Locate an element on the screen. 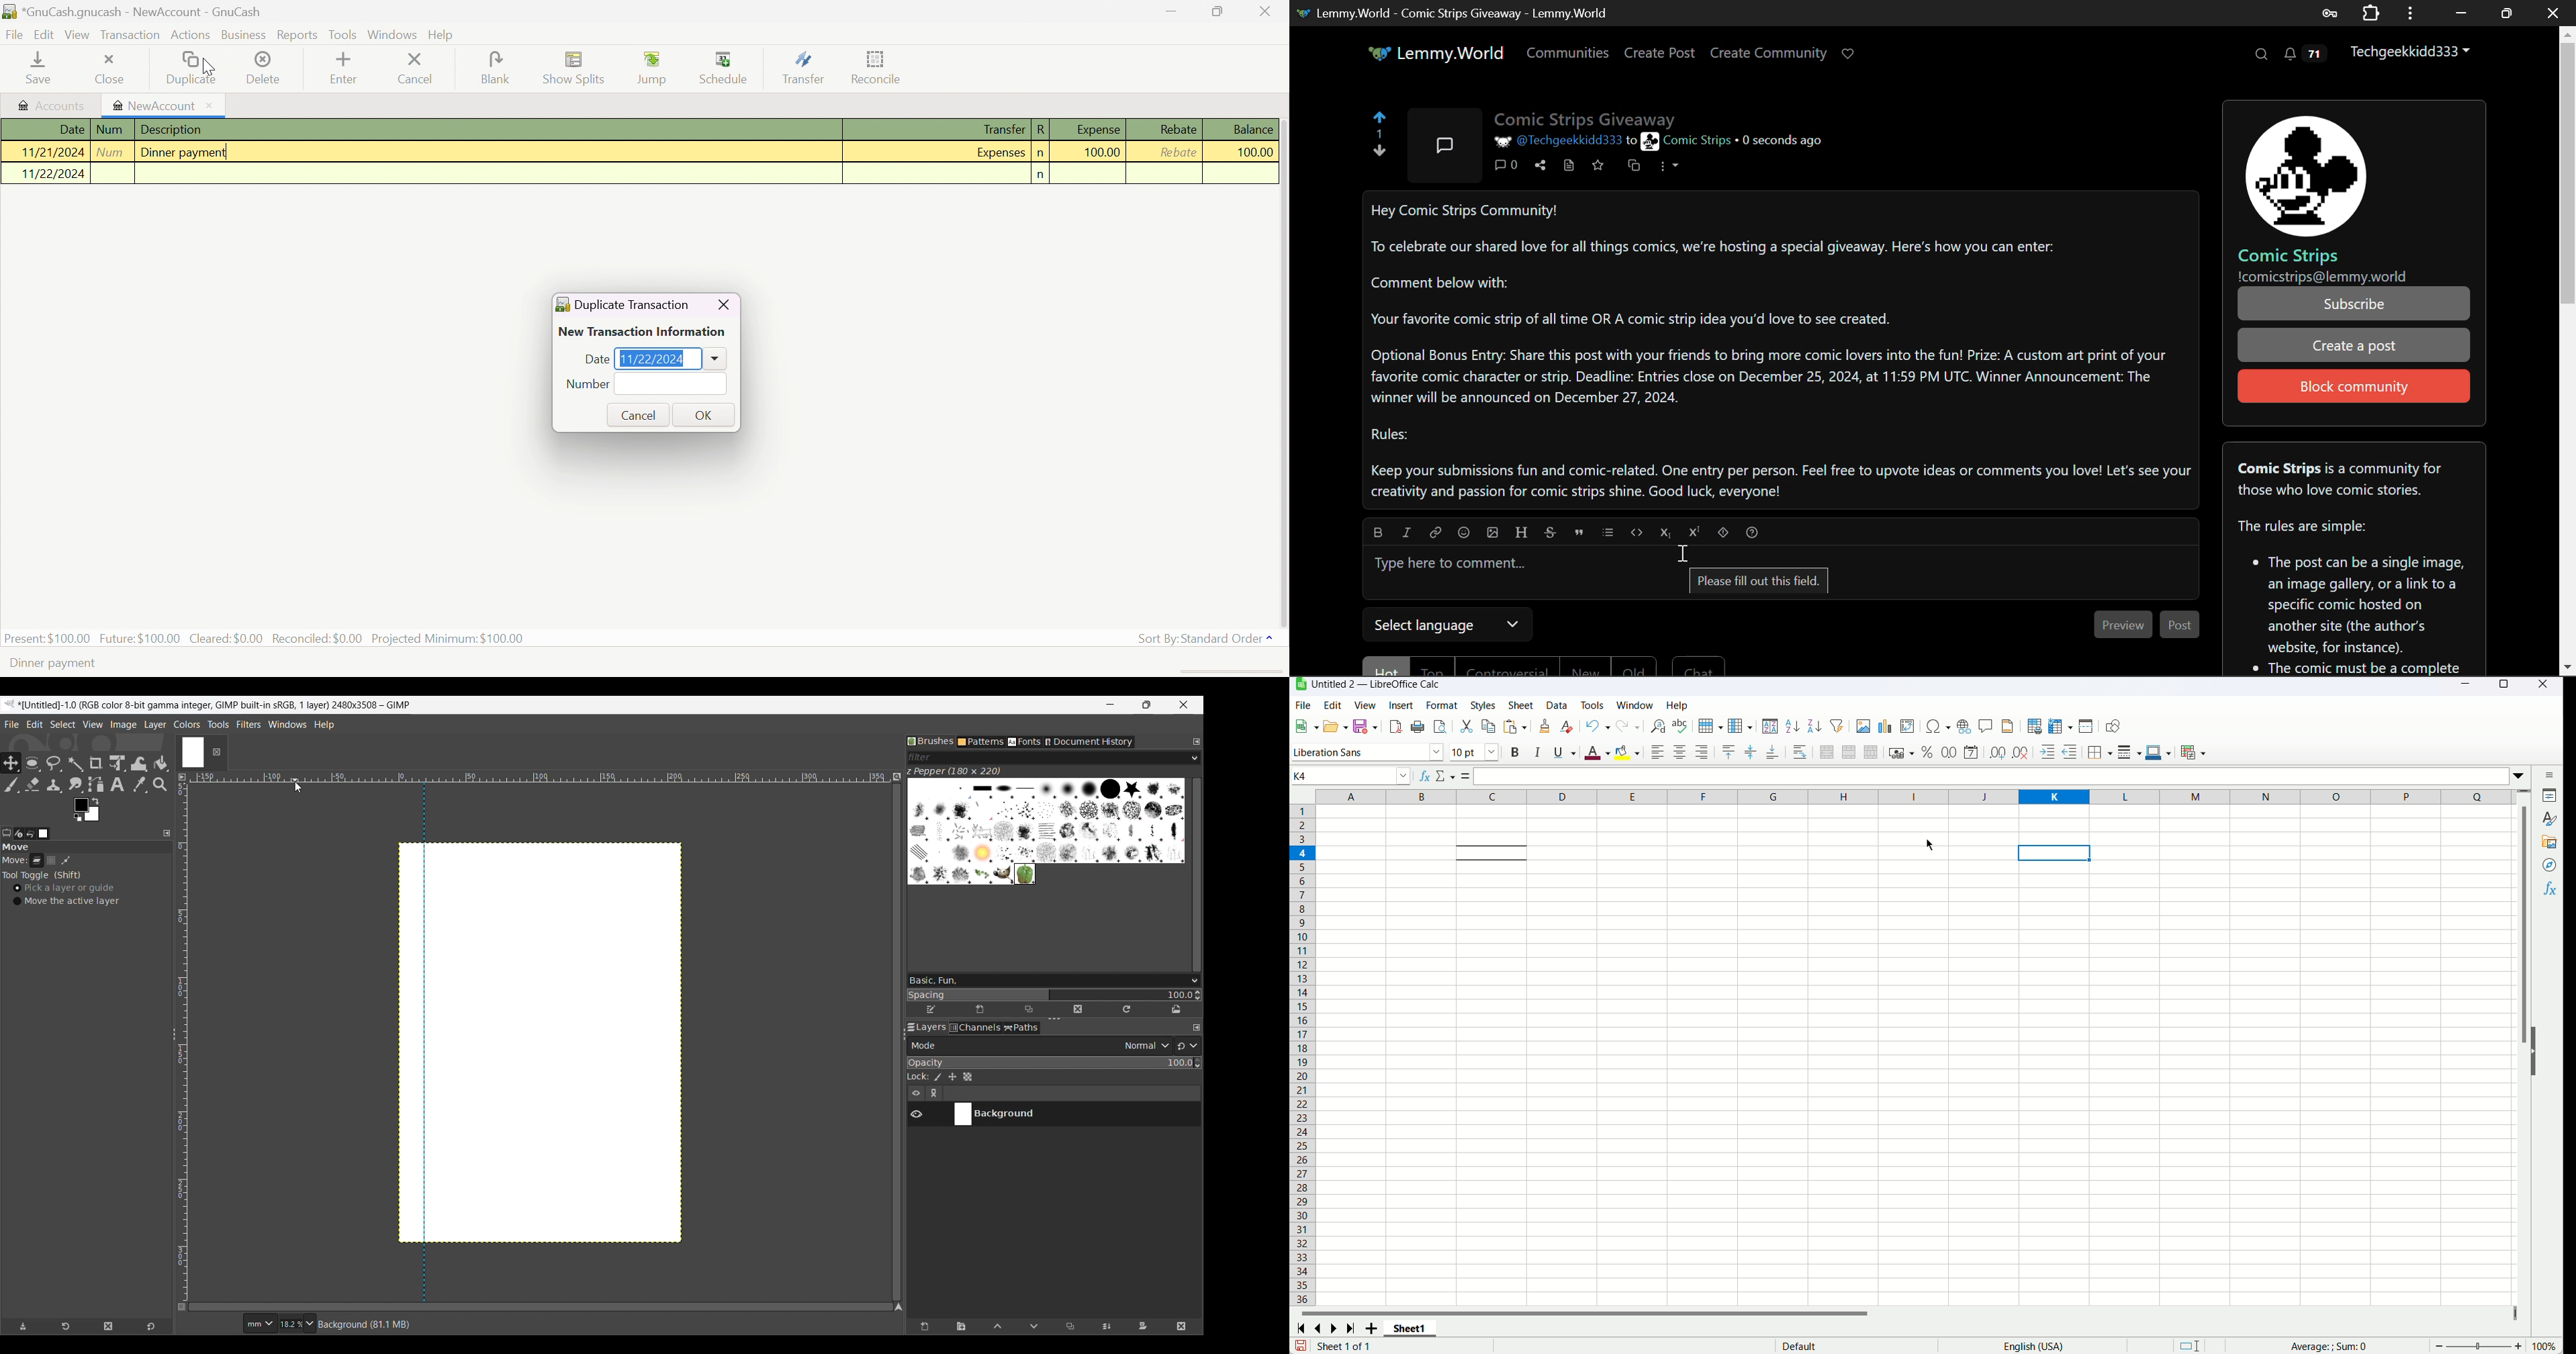 This screenshot has height=1372, width=2576. Old is located at coordinates (1634, 666).